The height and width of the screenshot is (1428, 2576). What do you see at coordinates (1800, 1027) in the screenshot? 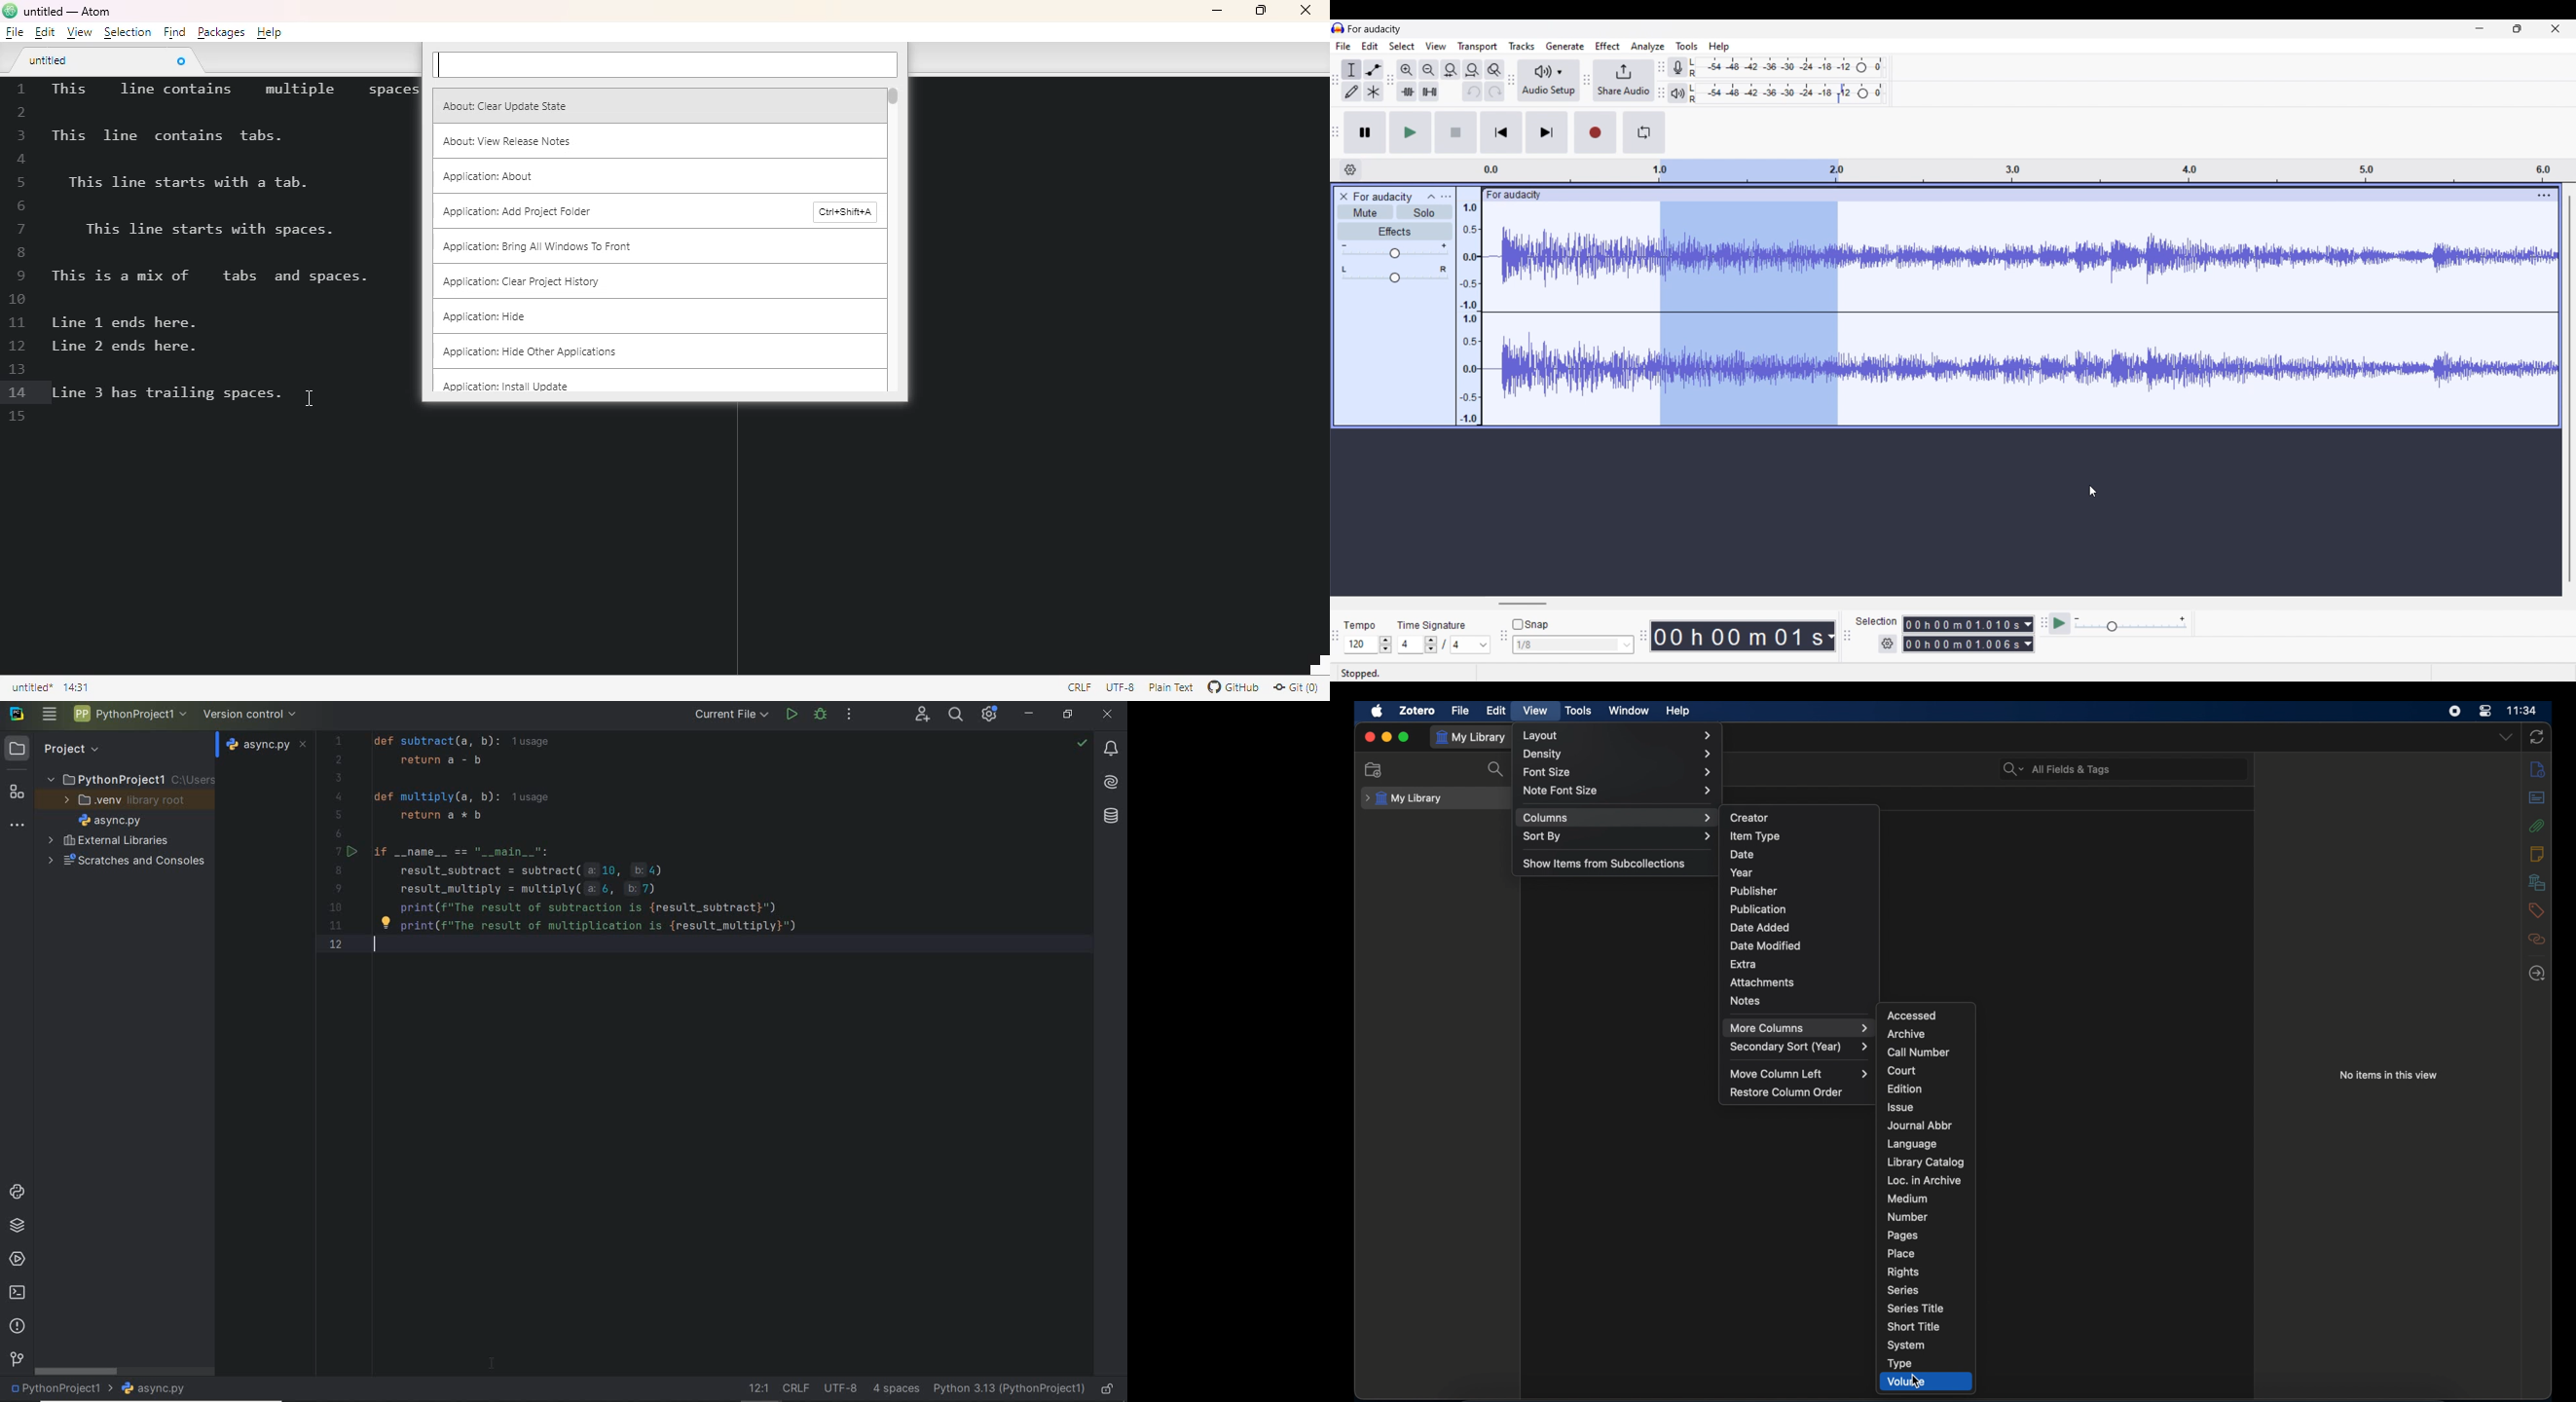
I see `more columns` at bounding box center [1800, 1027].